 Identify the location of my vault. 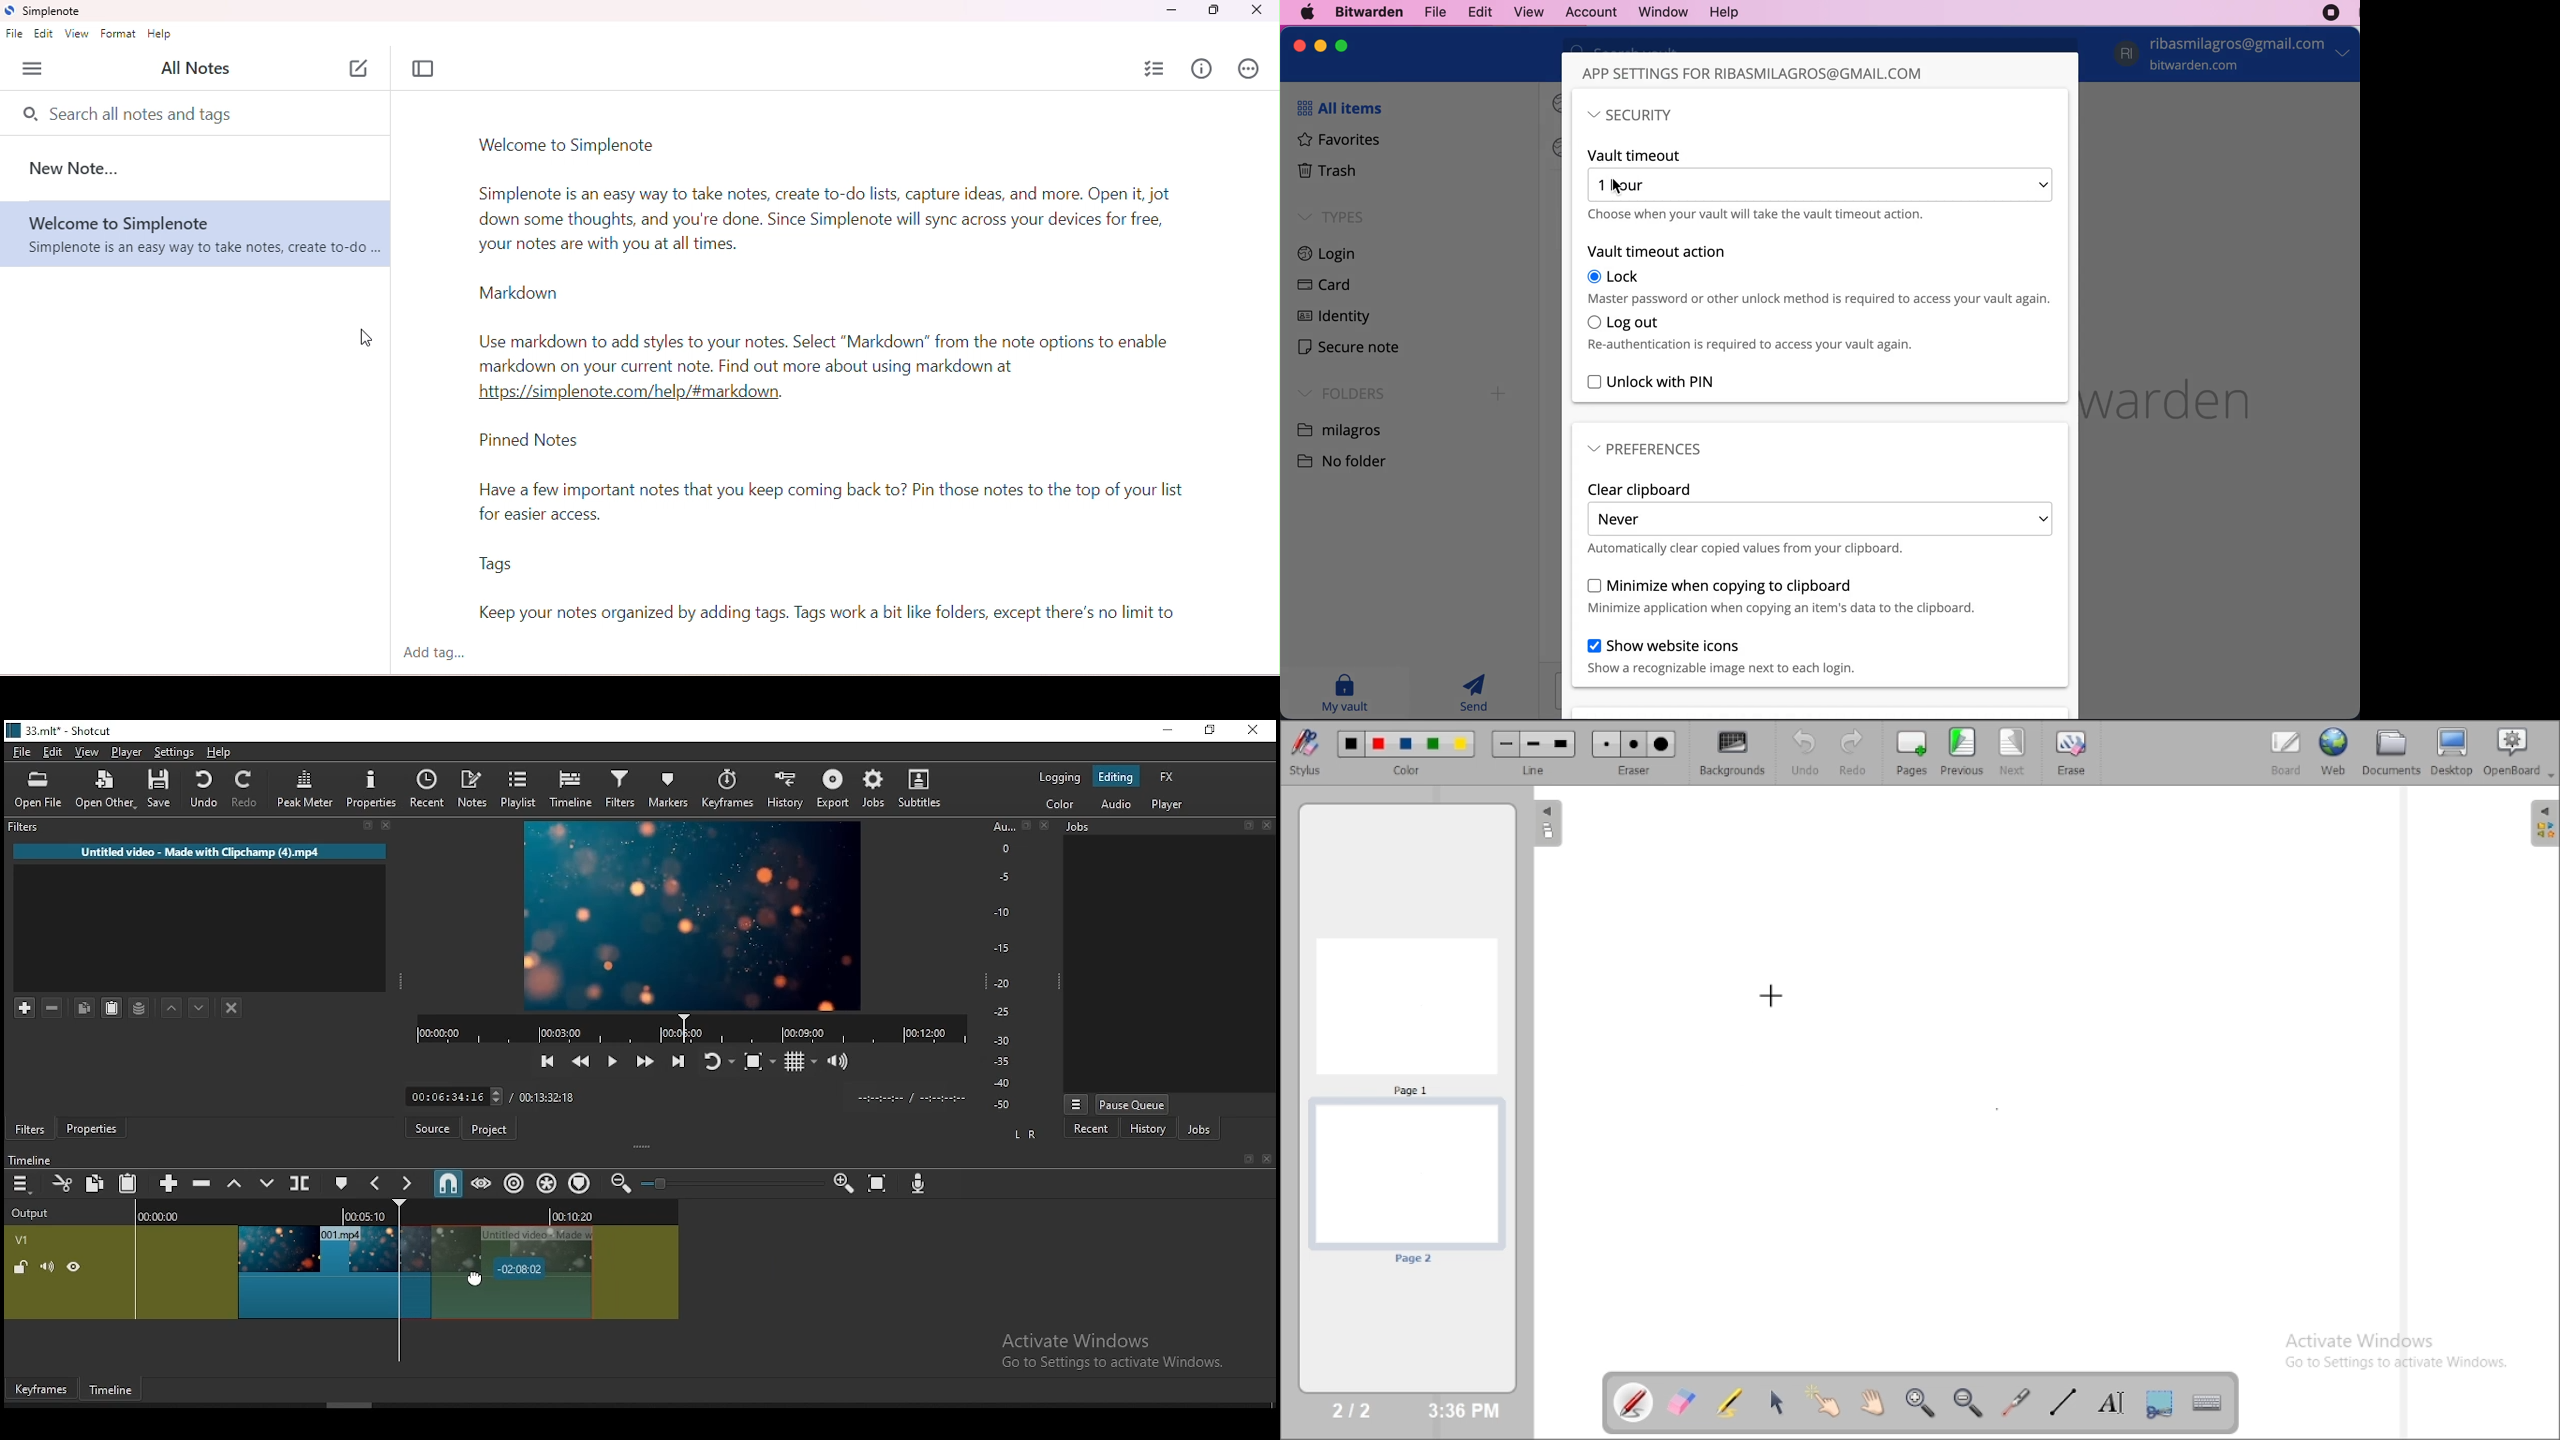
(1344, 693).